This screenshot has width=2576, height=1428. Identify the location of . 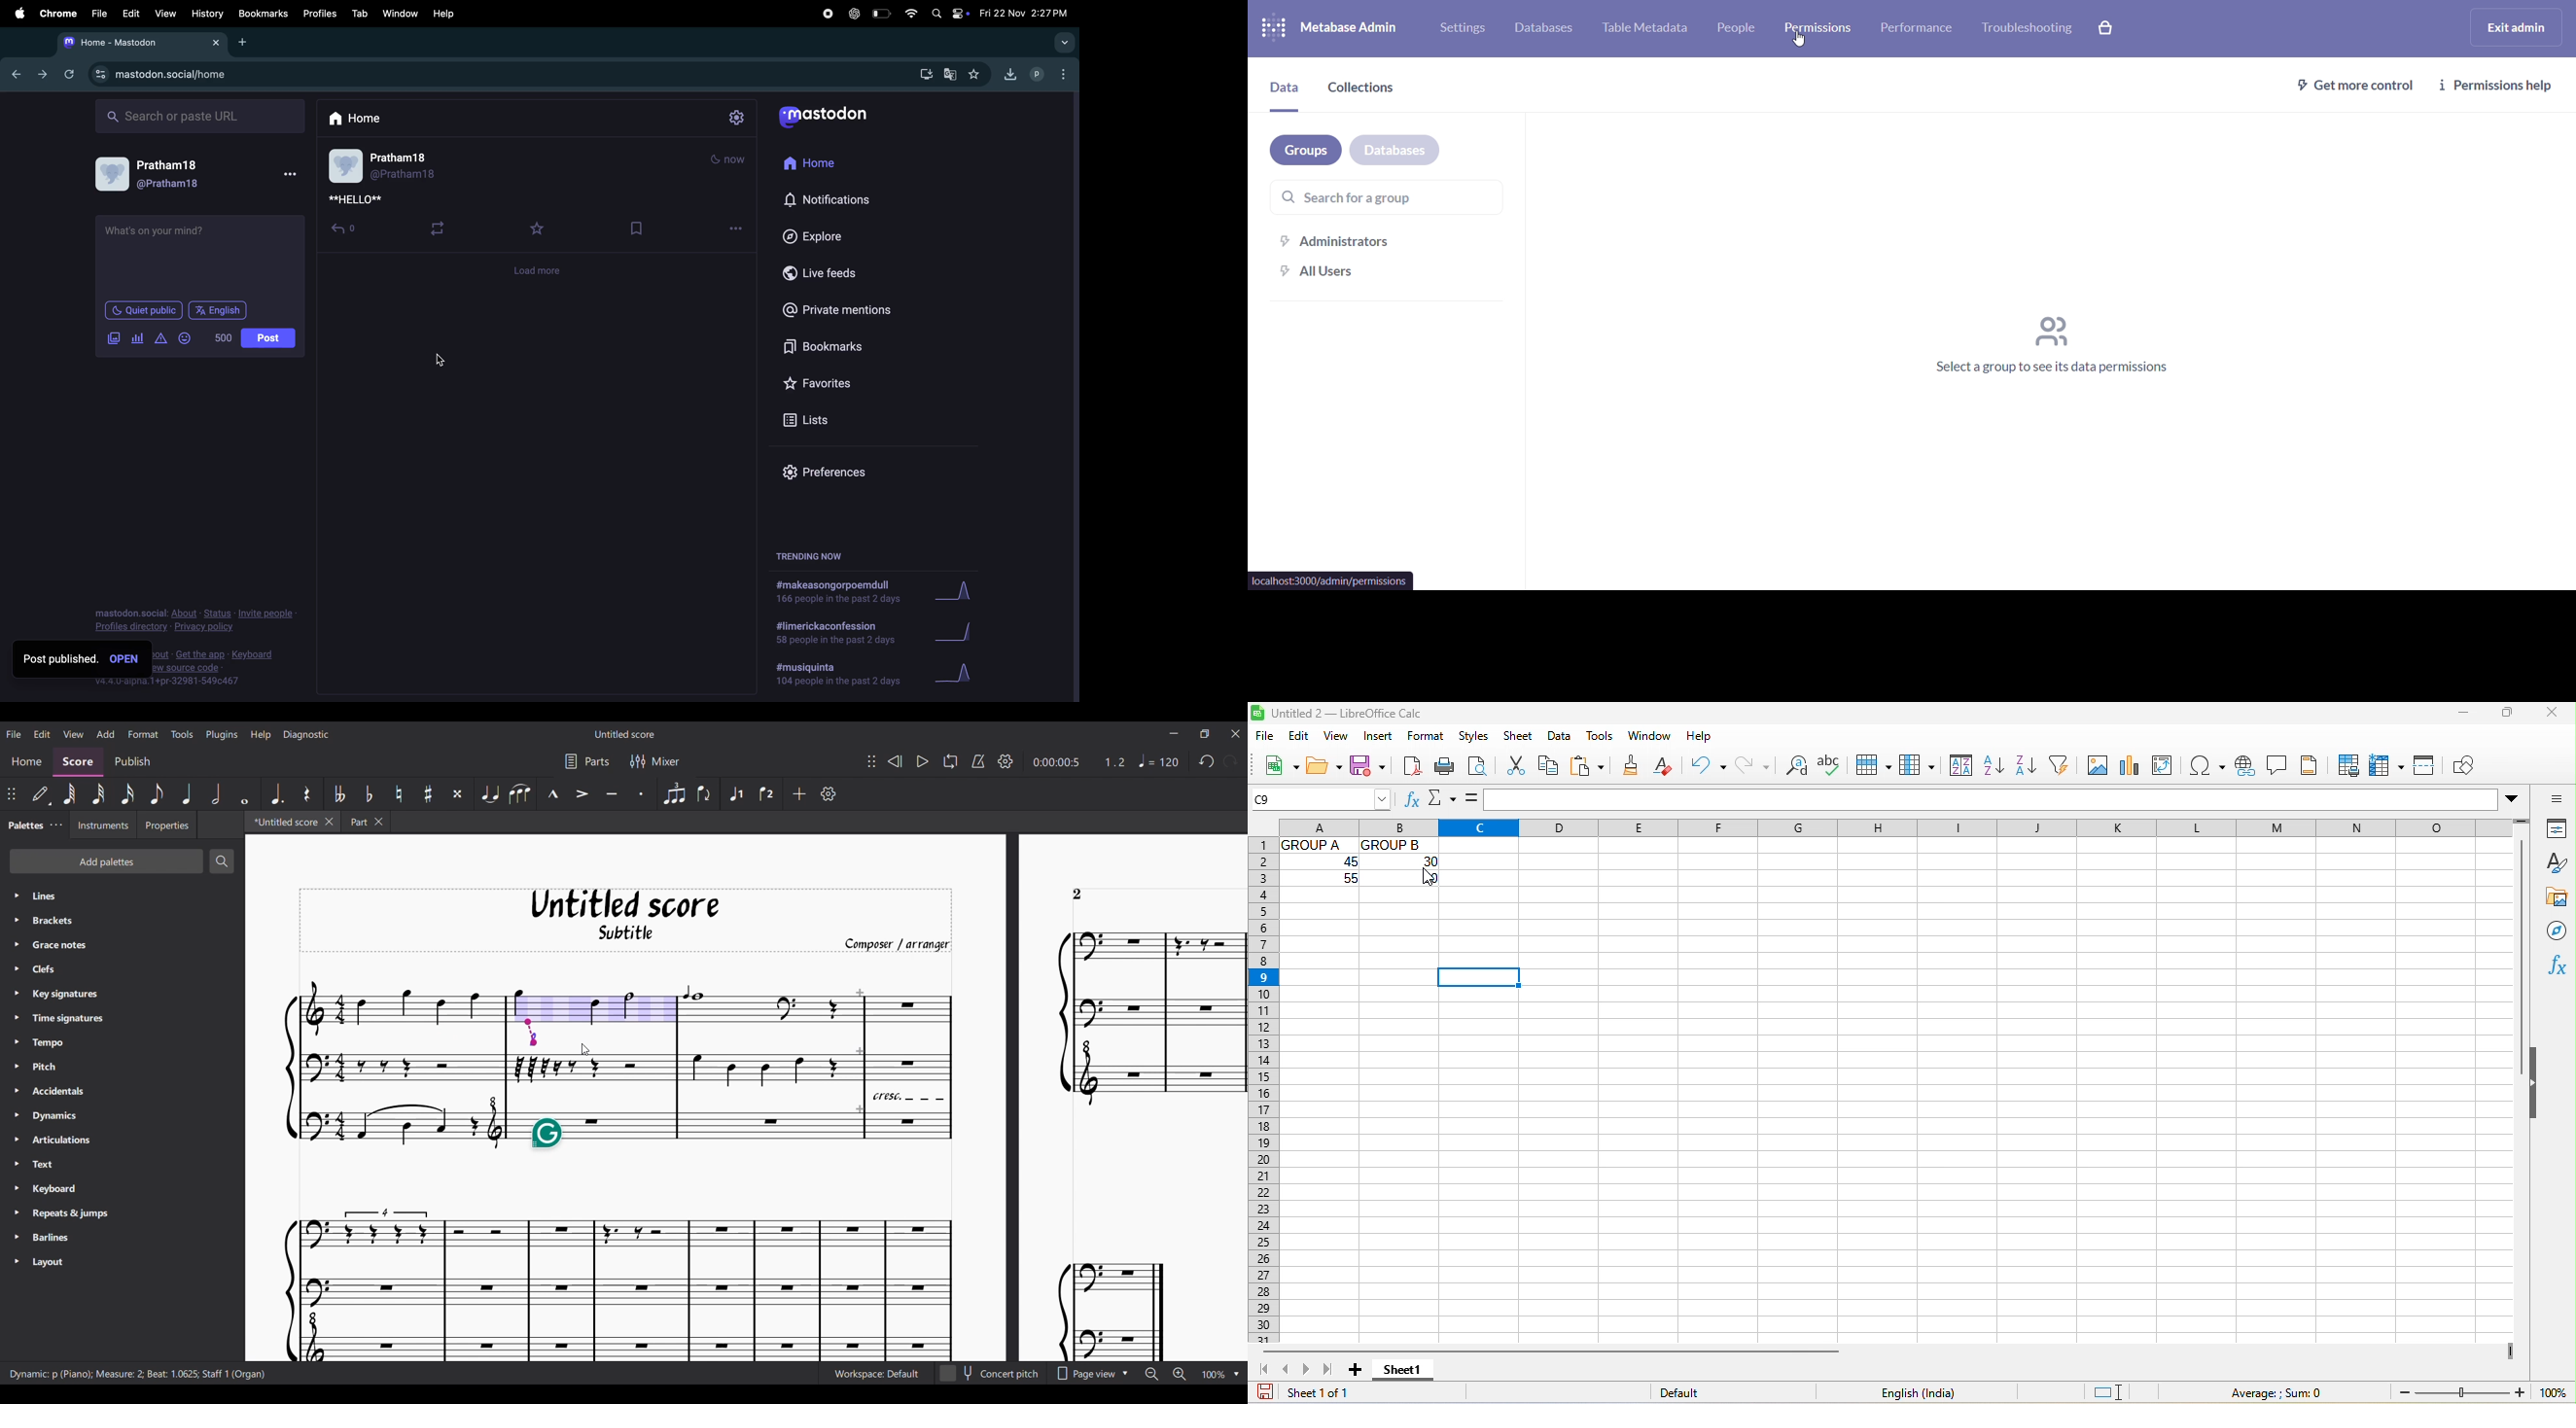
(1399, 877).